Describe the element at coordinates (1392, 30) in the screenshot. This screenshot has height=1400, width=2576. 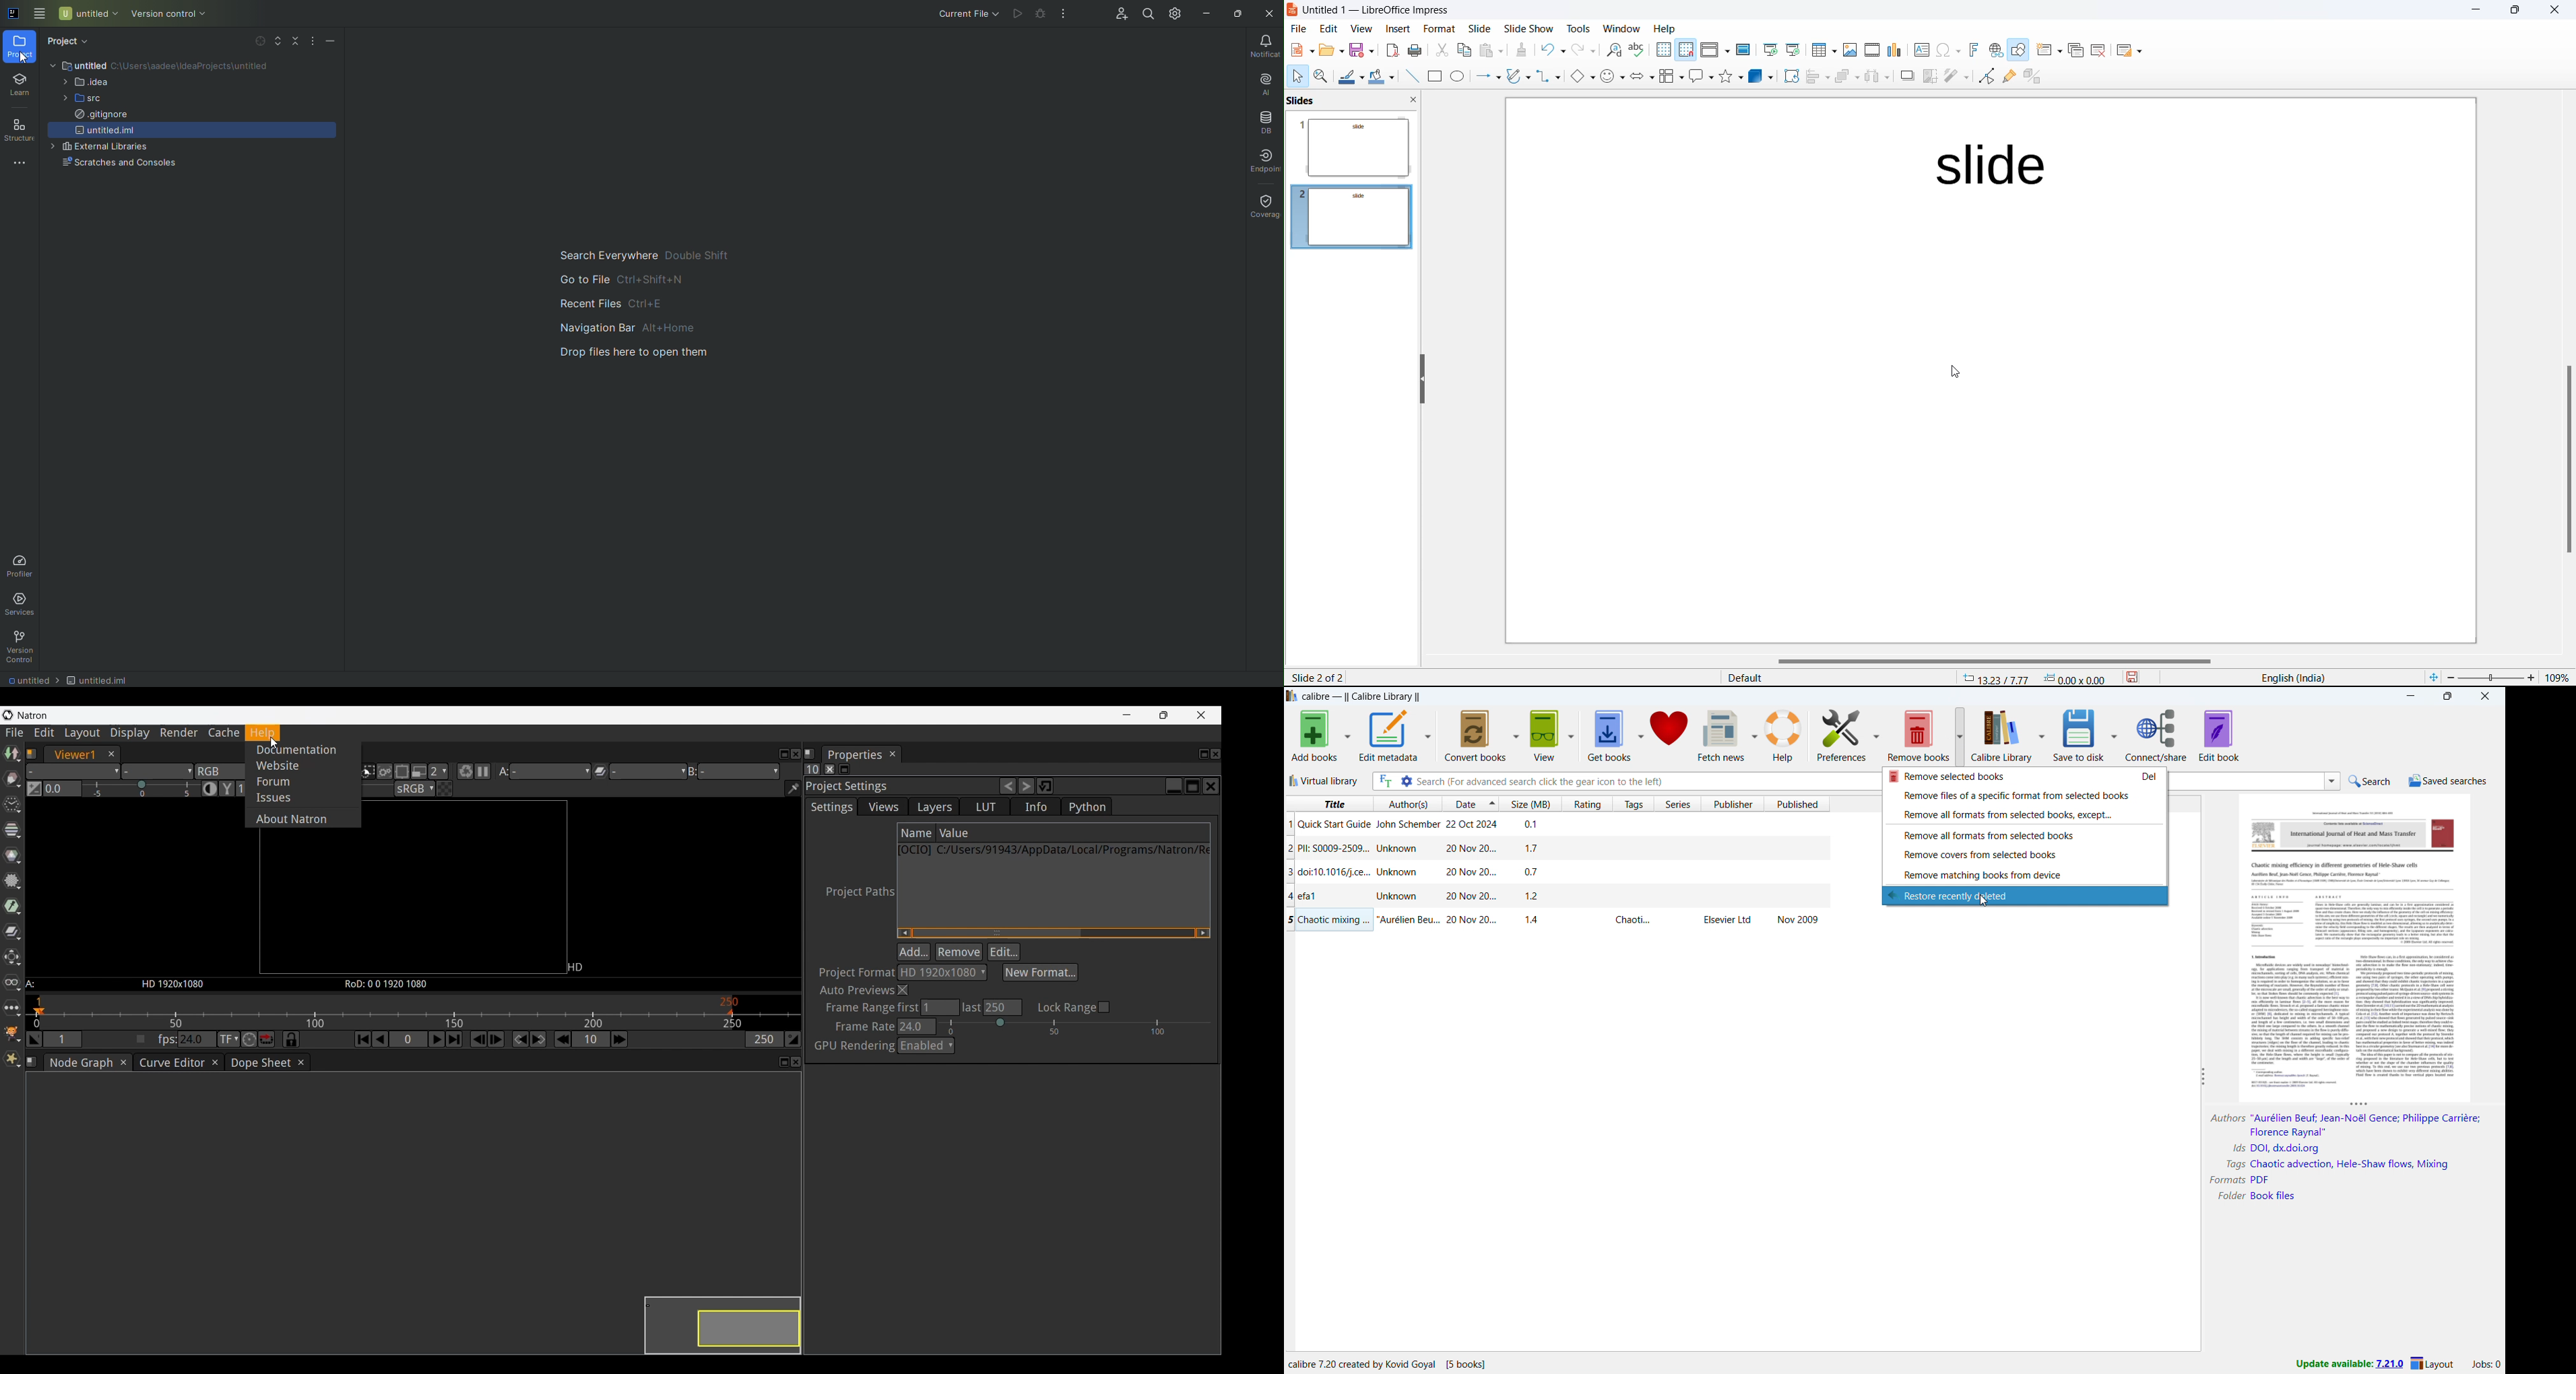
I see `insert` at that location.